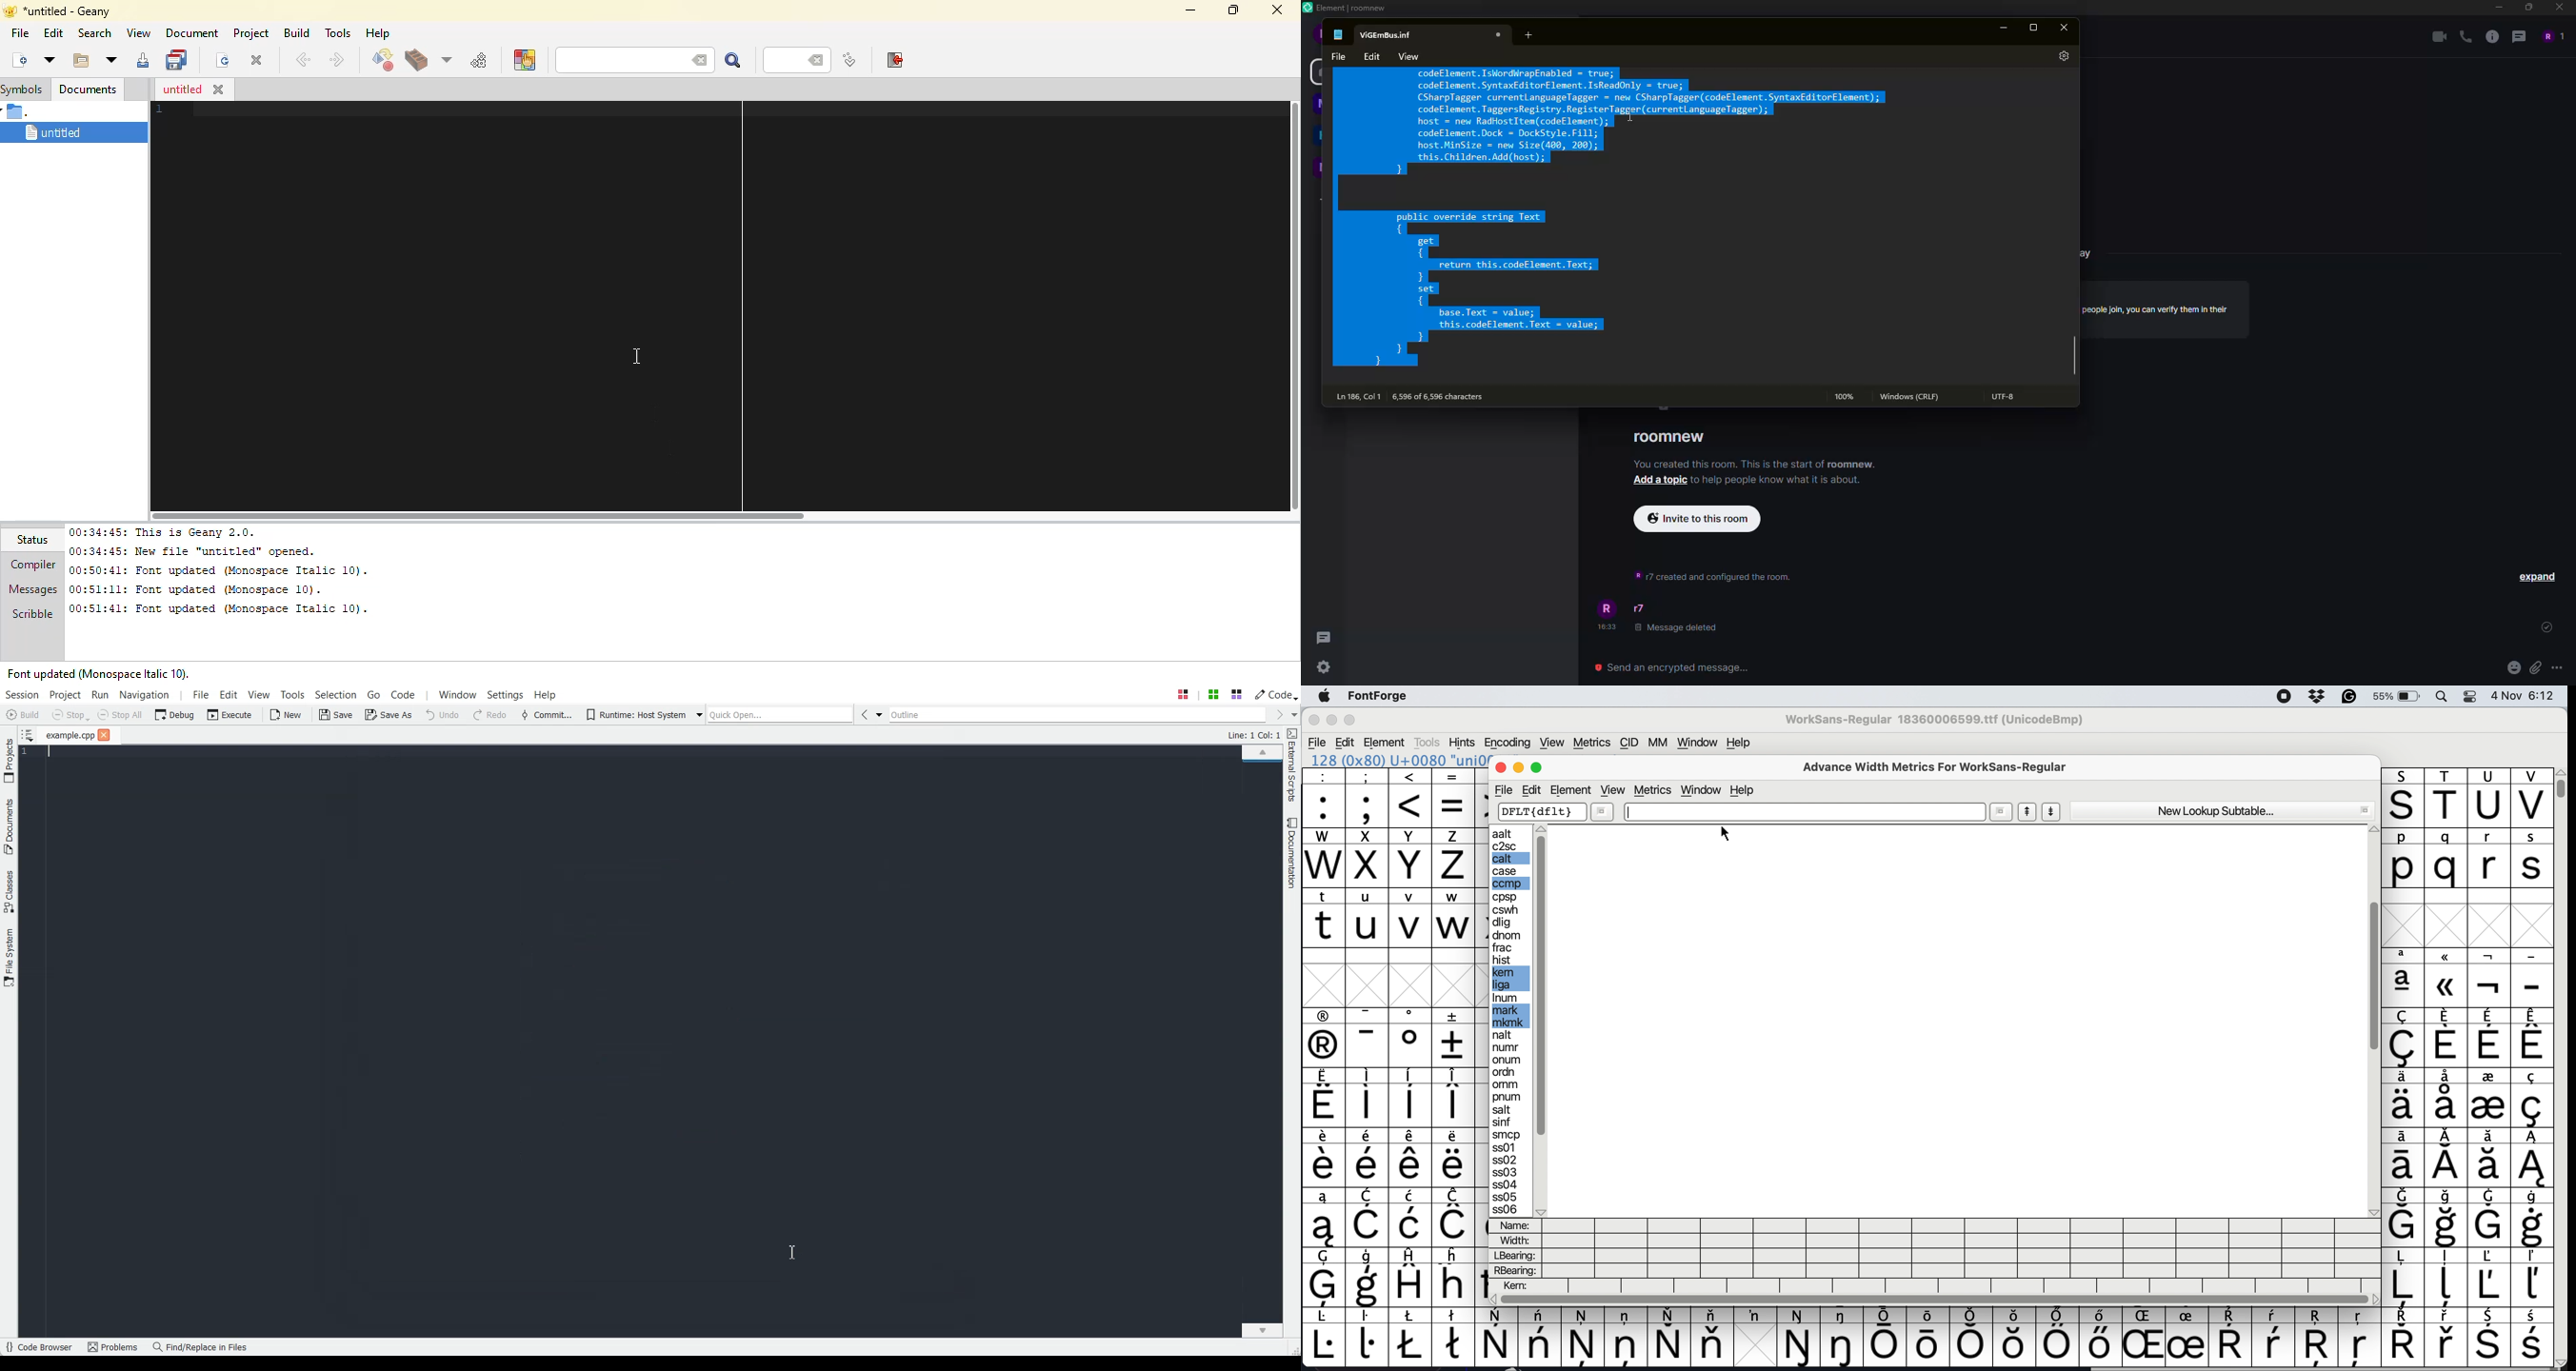 The image size is (2576, 1372). I want to click on threads, so click(1322, 636).